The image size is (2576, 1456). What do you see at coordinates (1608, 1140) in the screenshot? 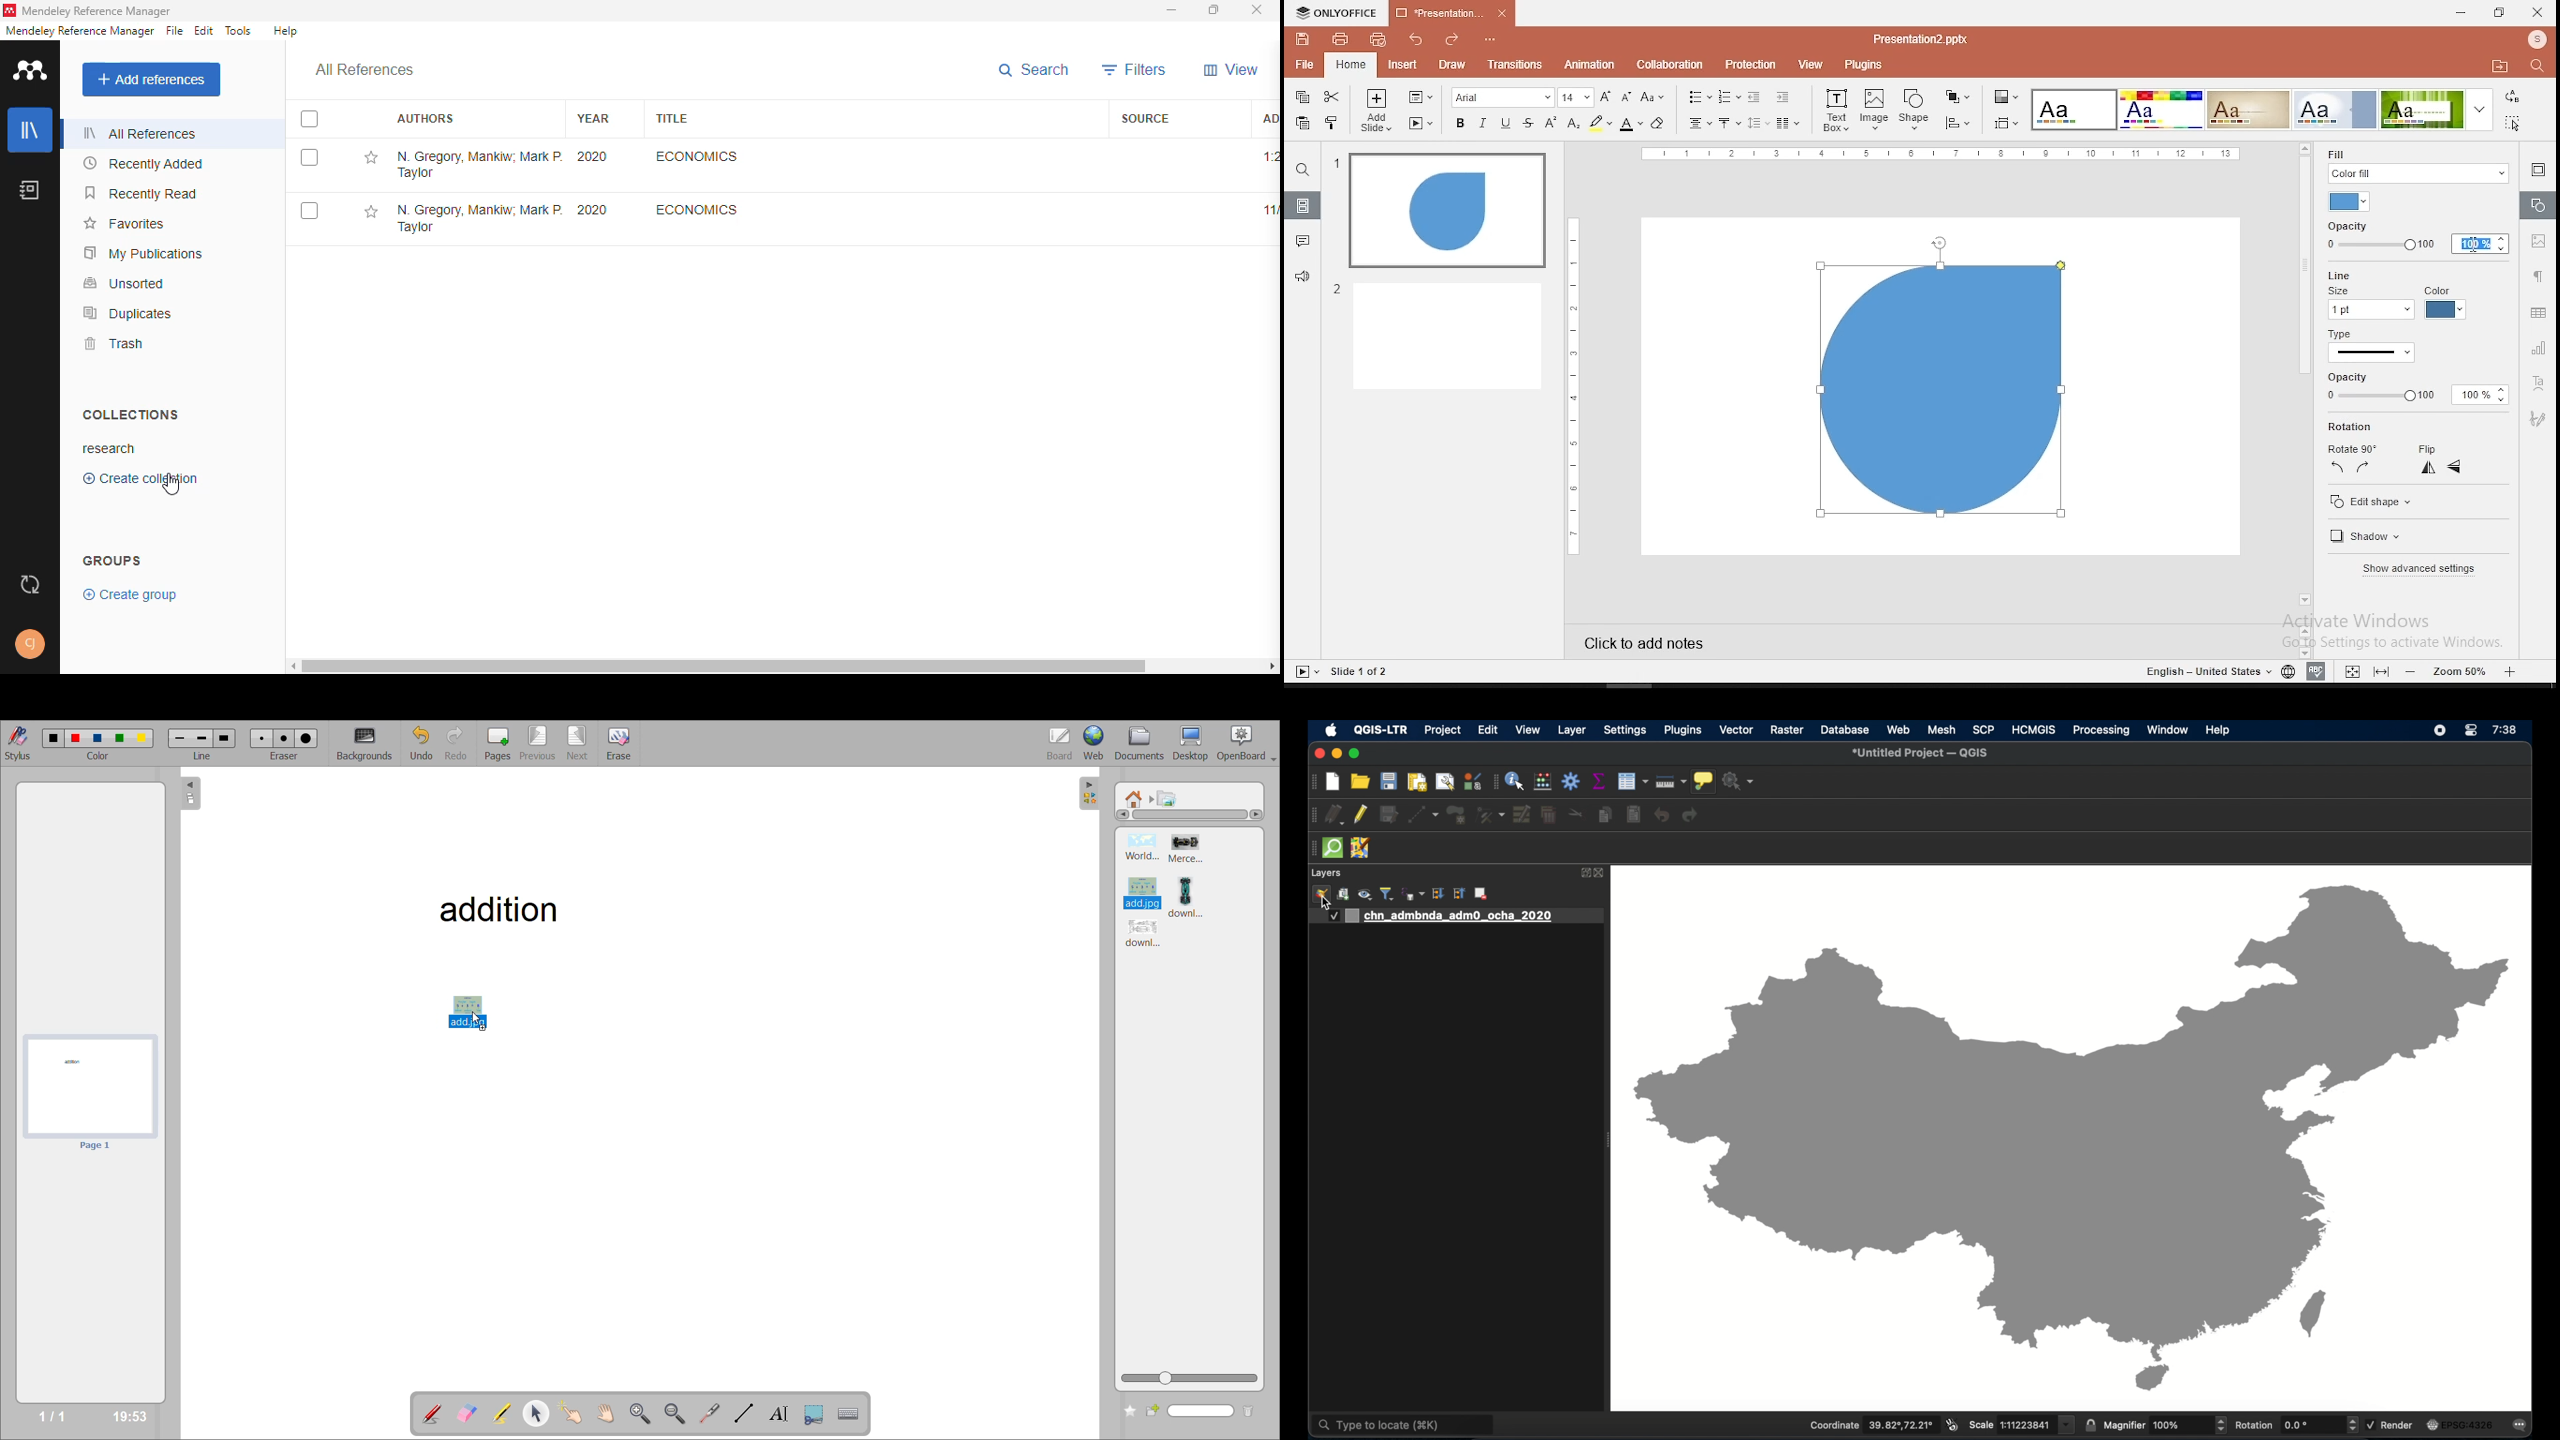
I see `drag handle` at bounding box center [1608, 1140].